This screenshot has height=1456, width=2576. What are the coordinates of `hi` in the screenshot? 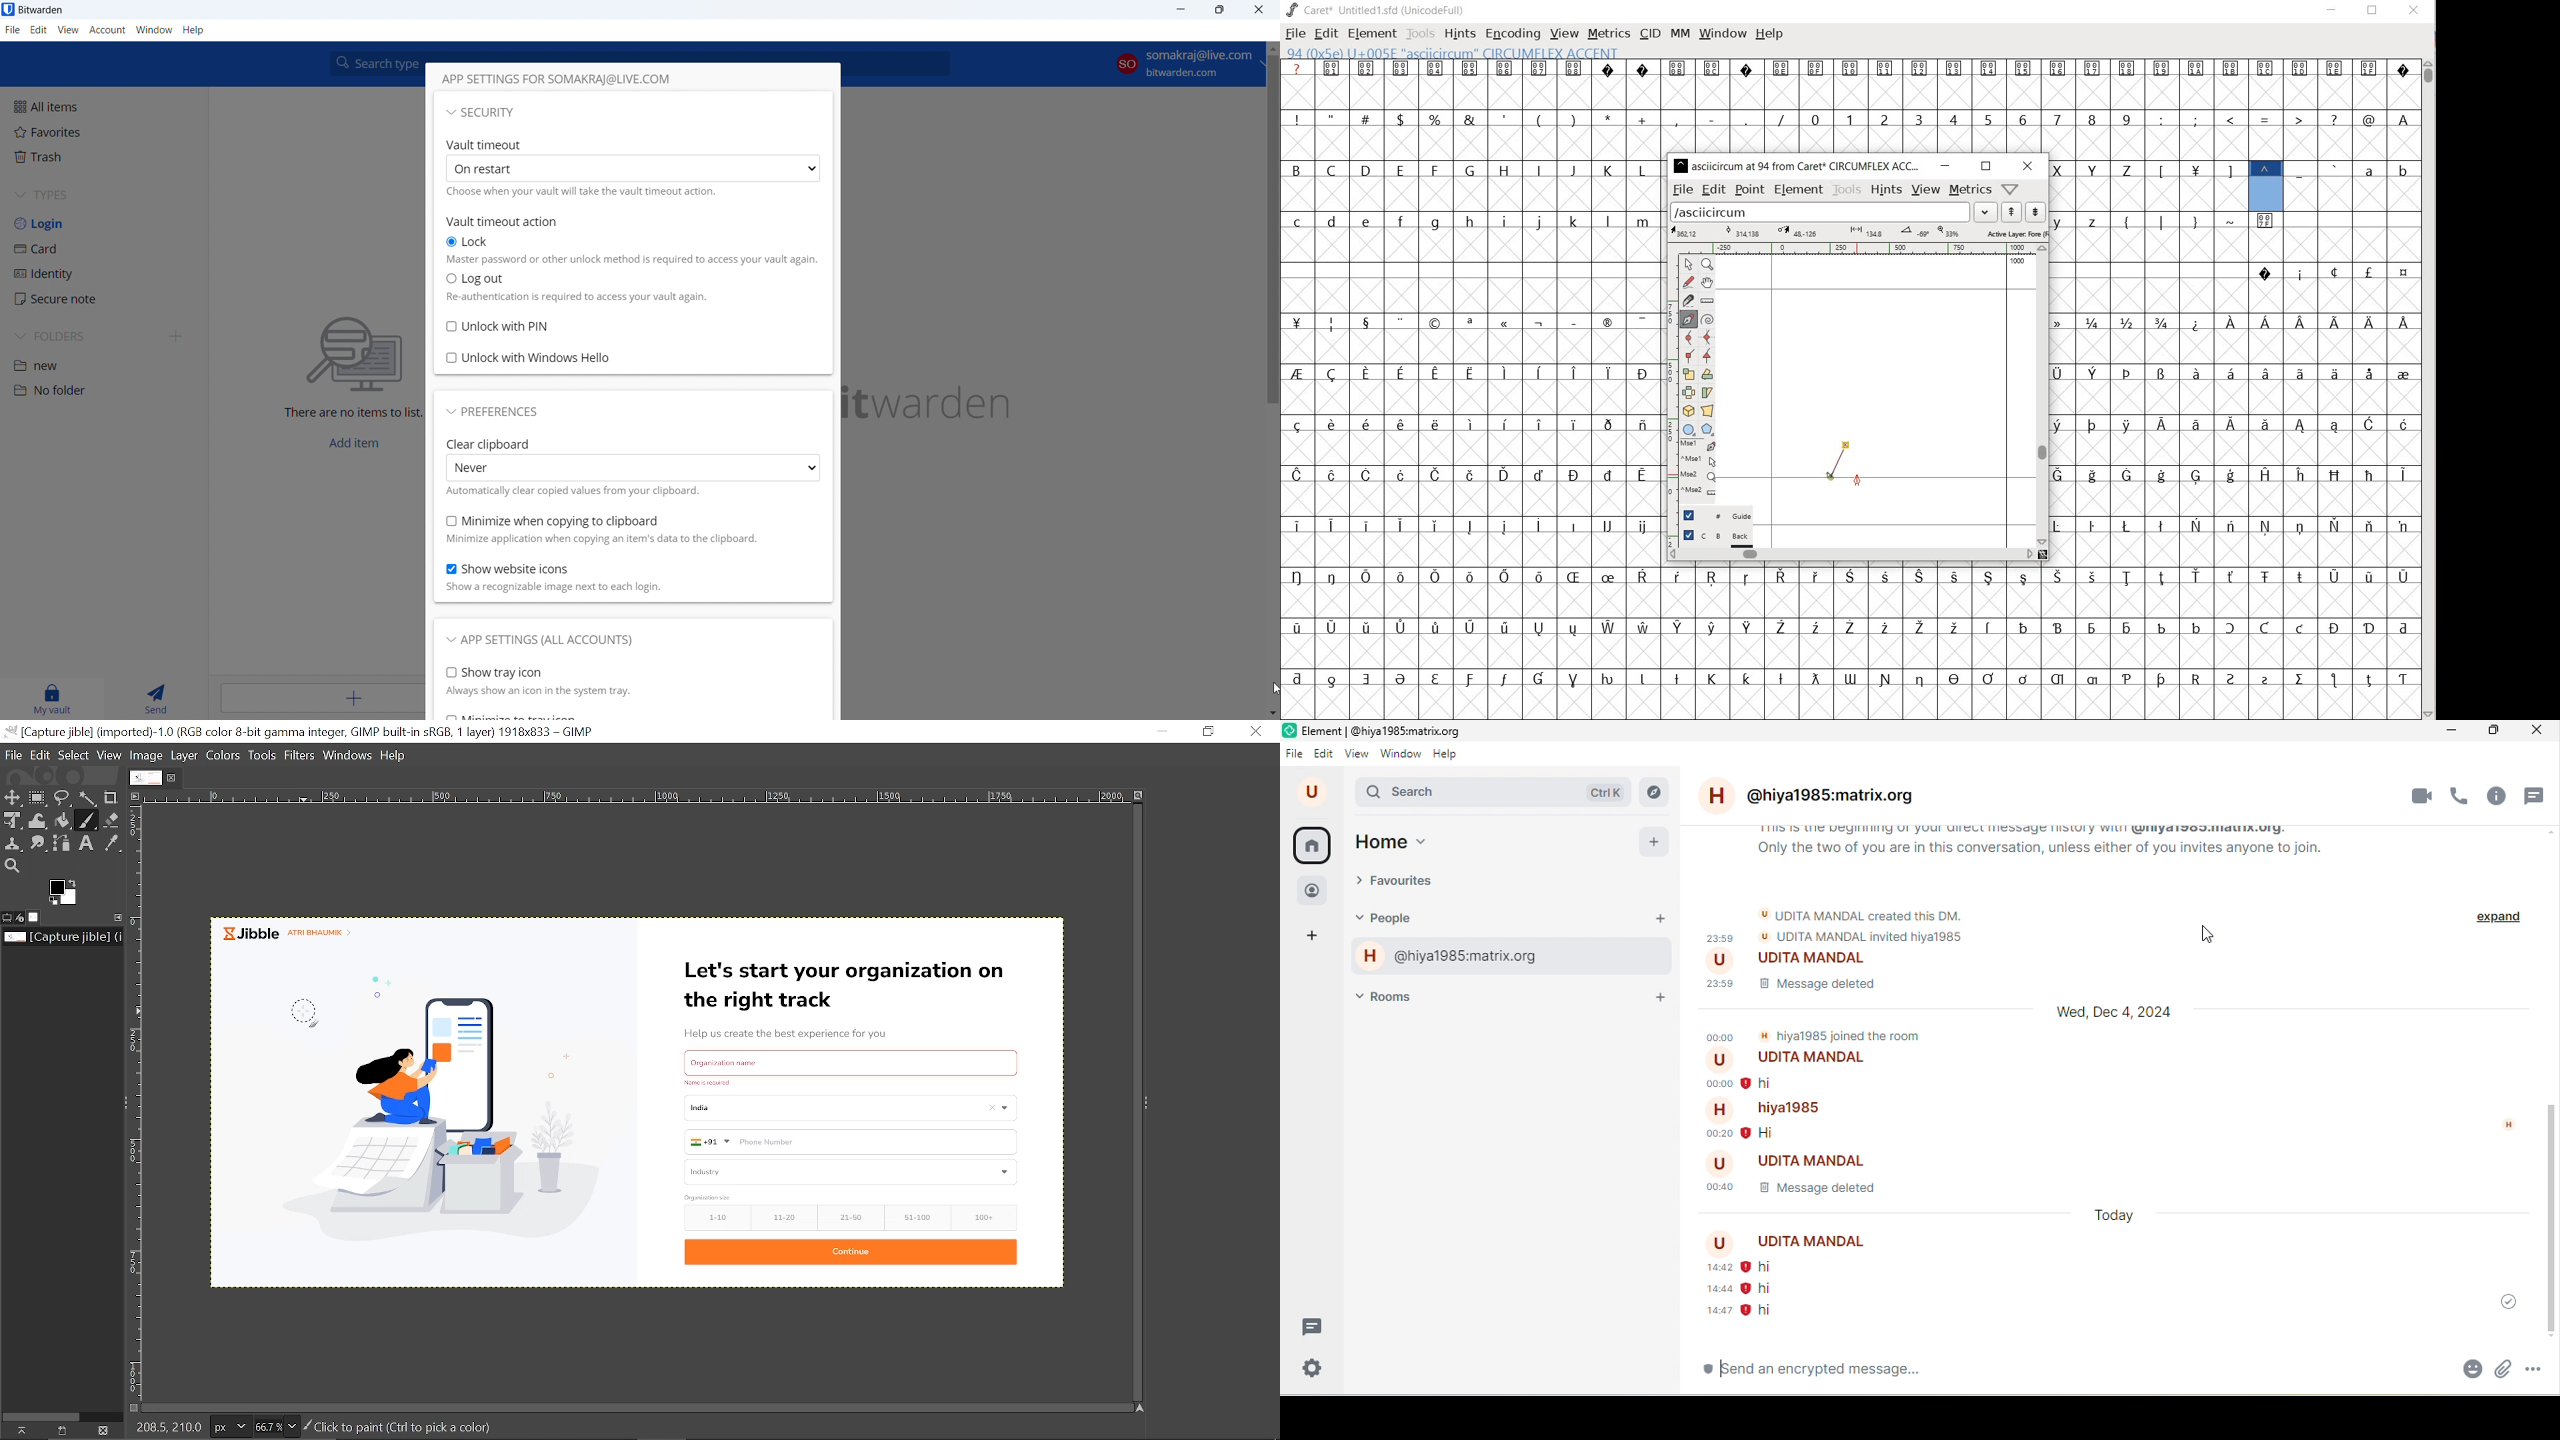 It's located at (1771, 1267).